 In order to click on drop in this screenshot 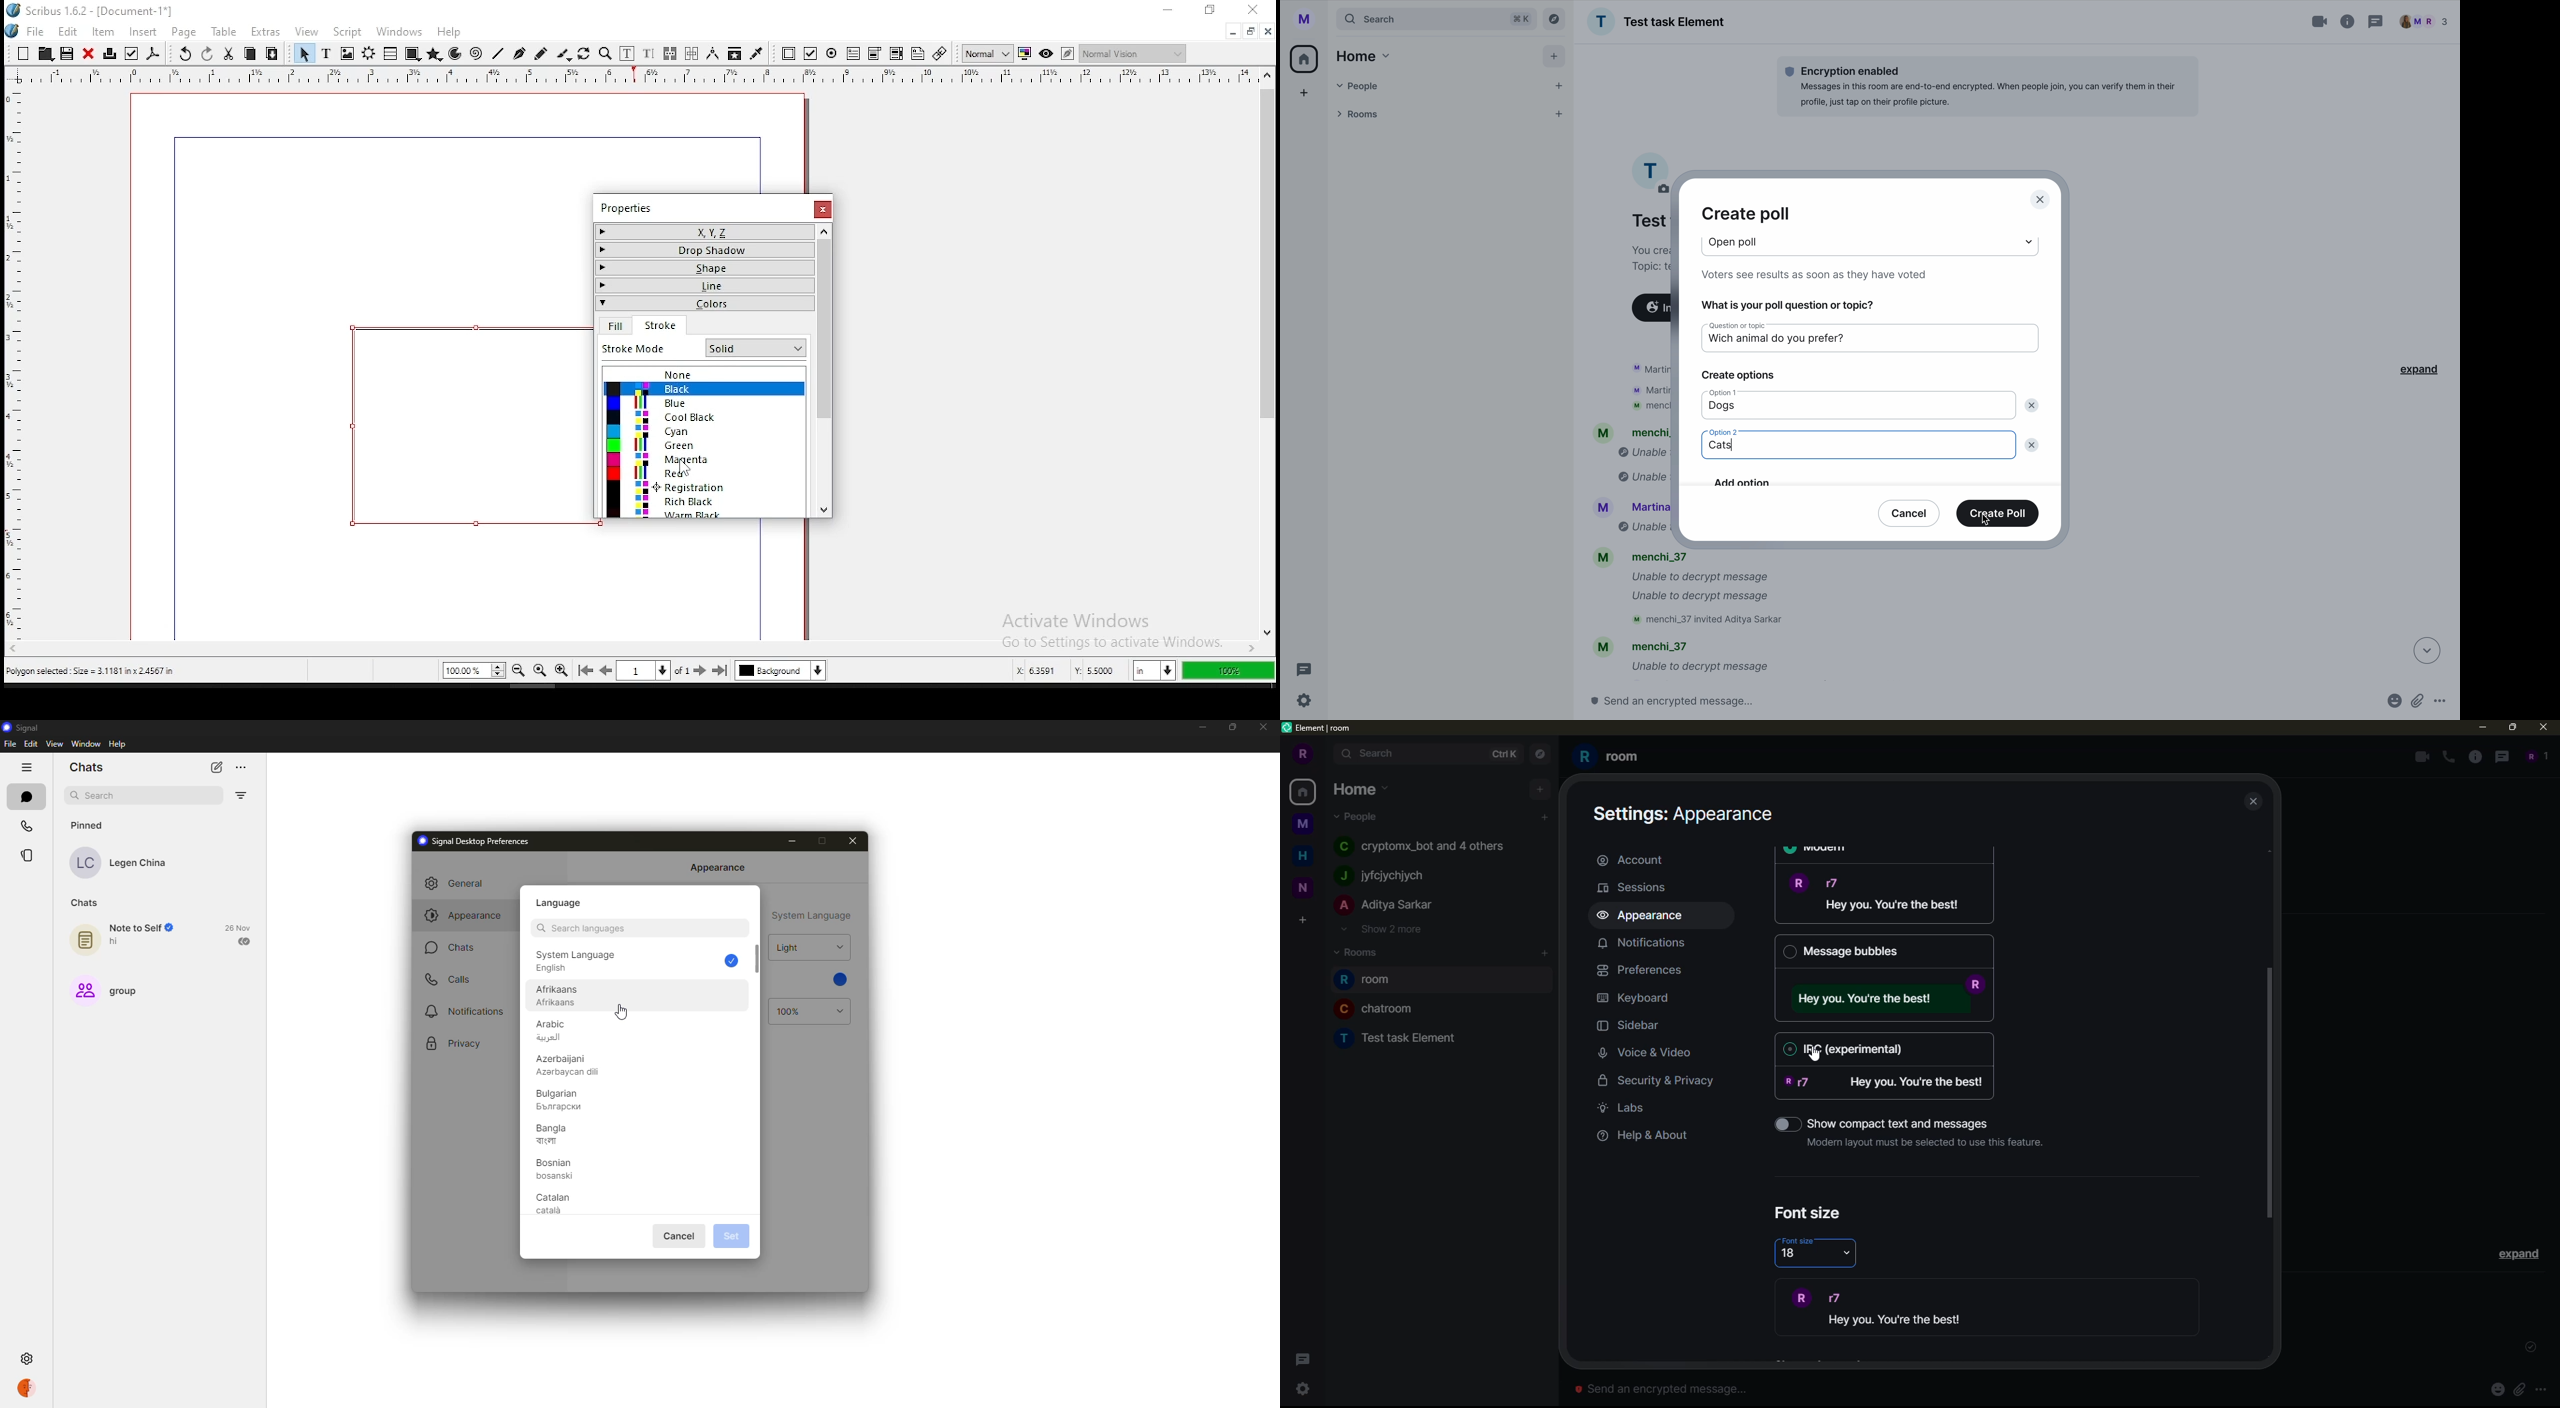, I will do `click(837, 1011)`.